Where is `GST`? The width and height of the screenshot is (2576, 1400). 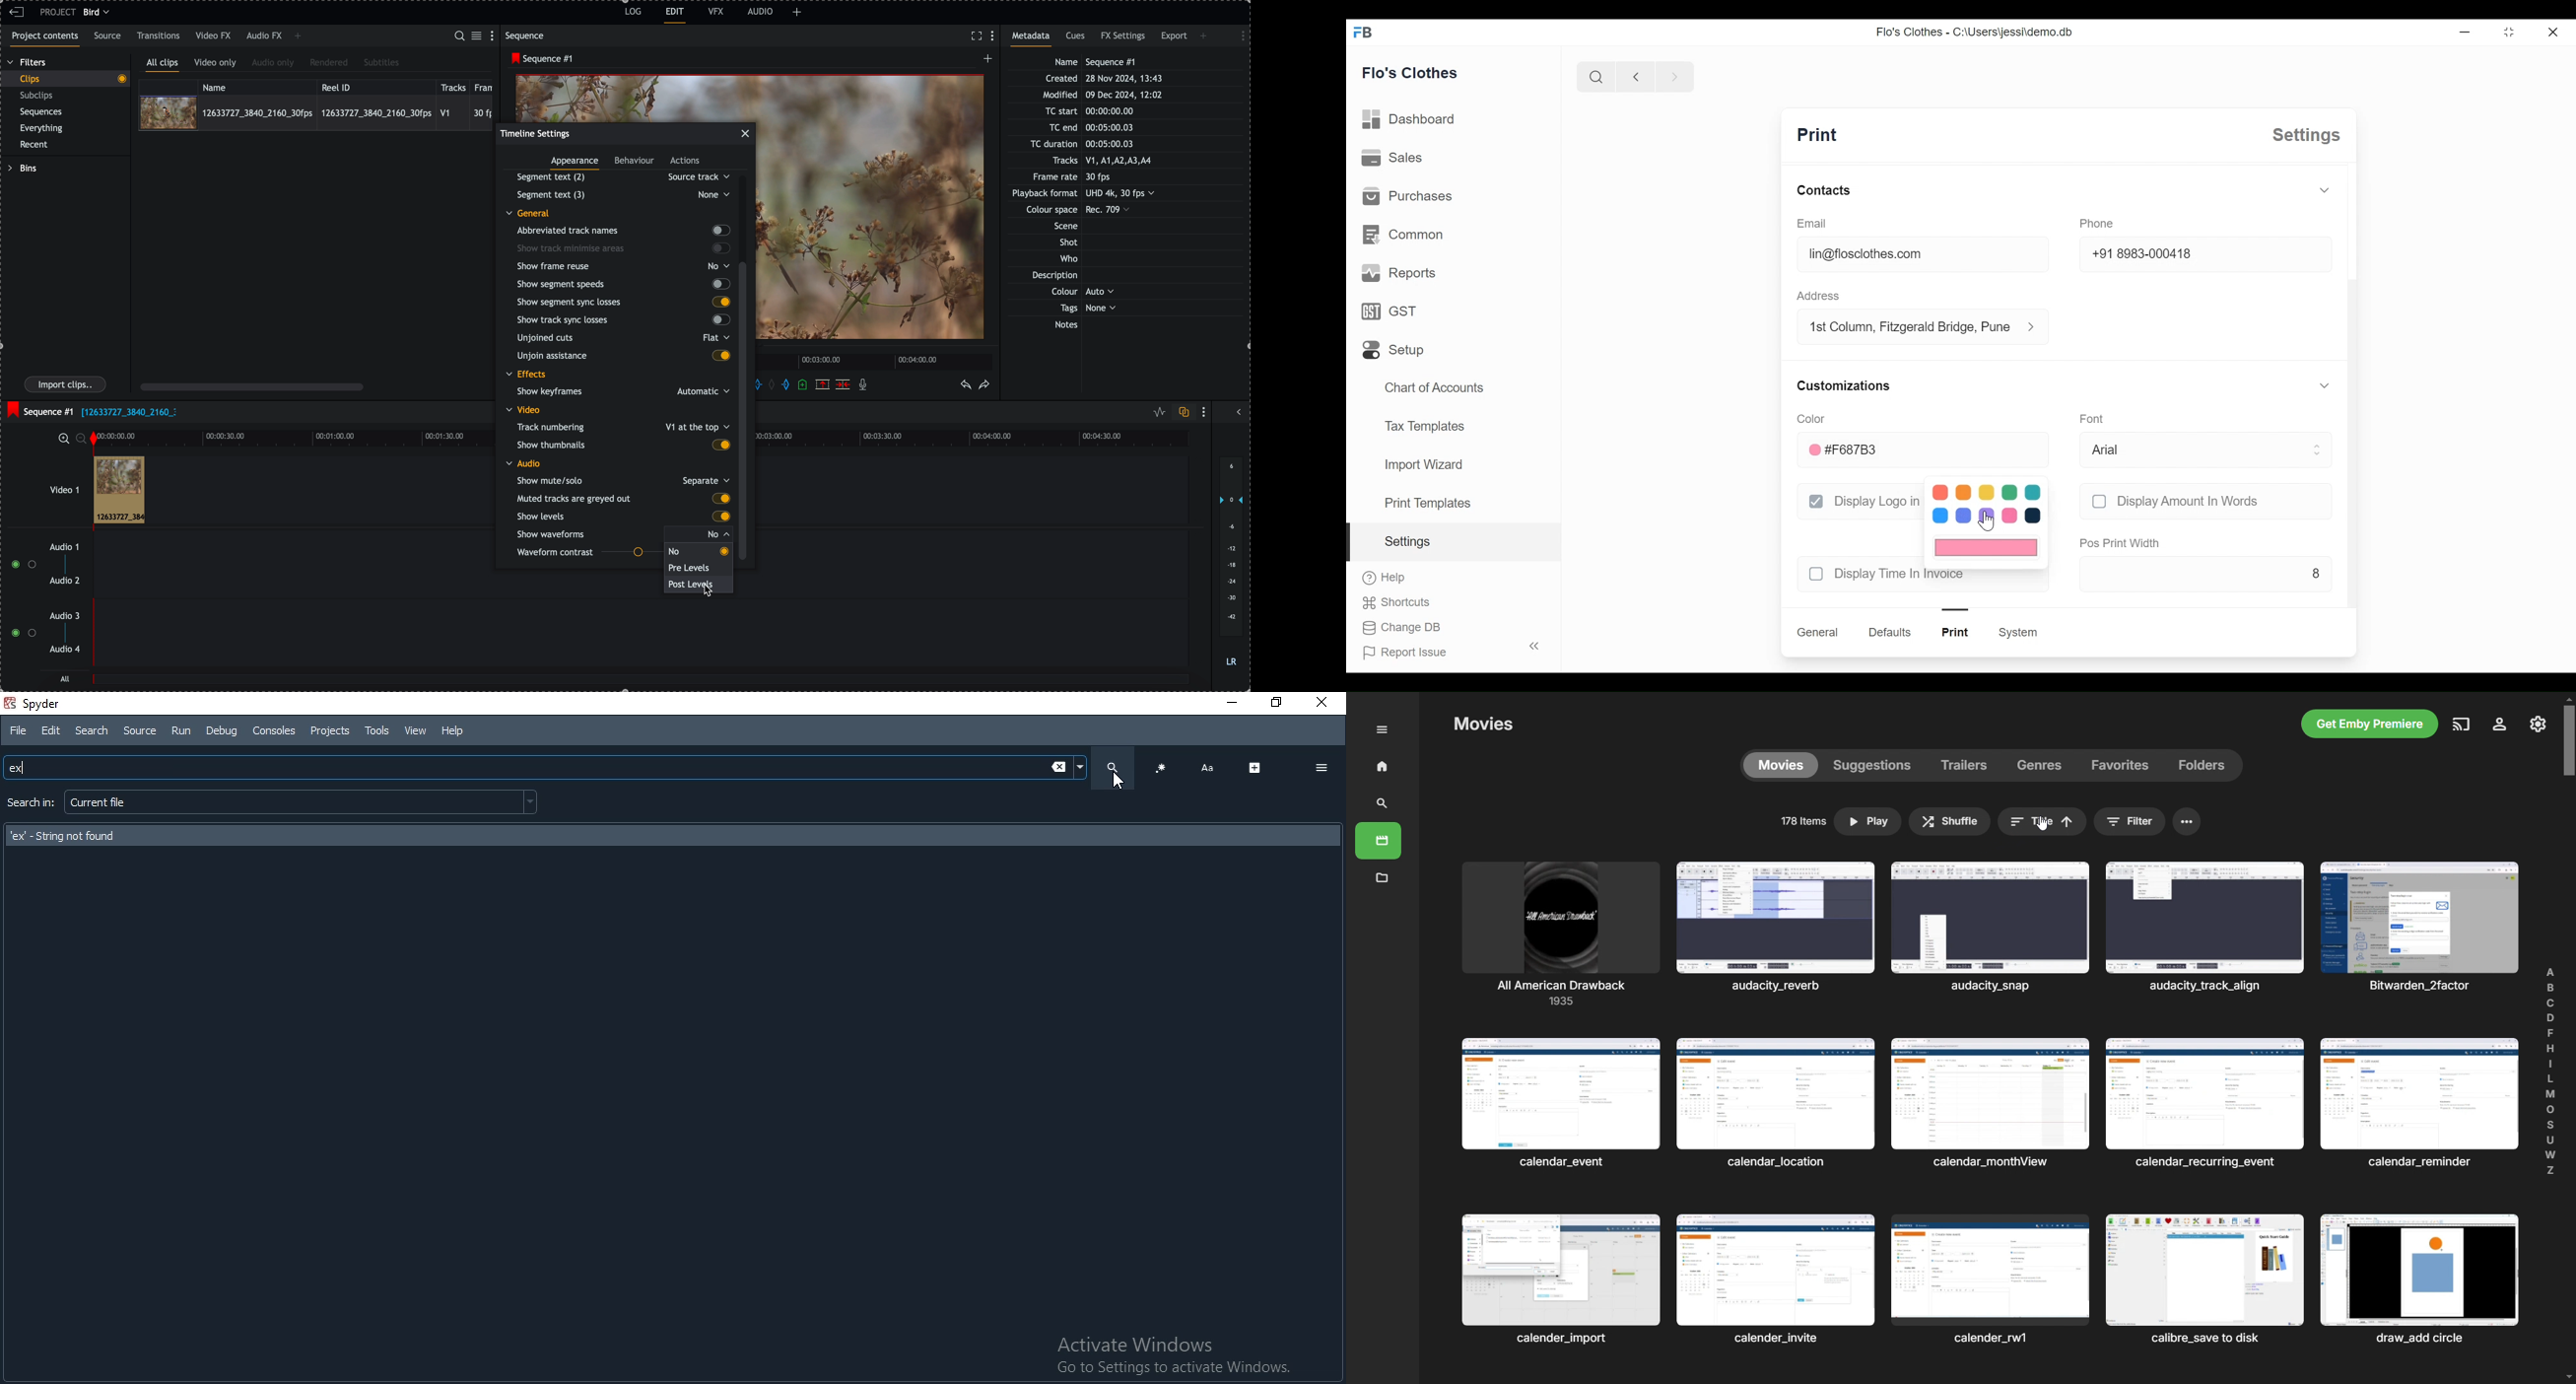
GST is located at coordinates (1388, 311).